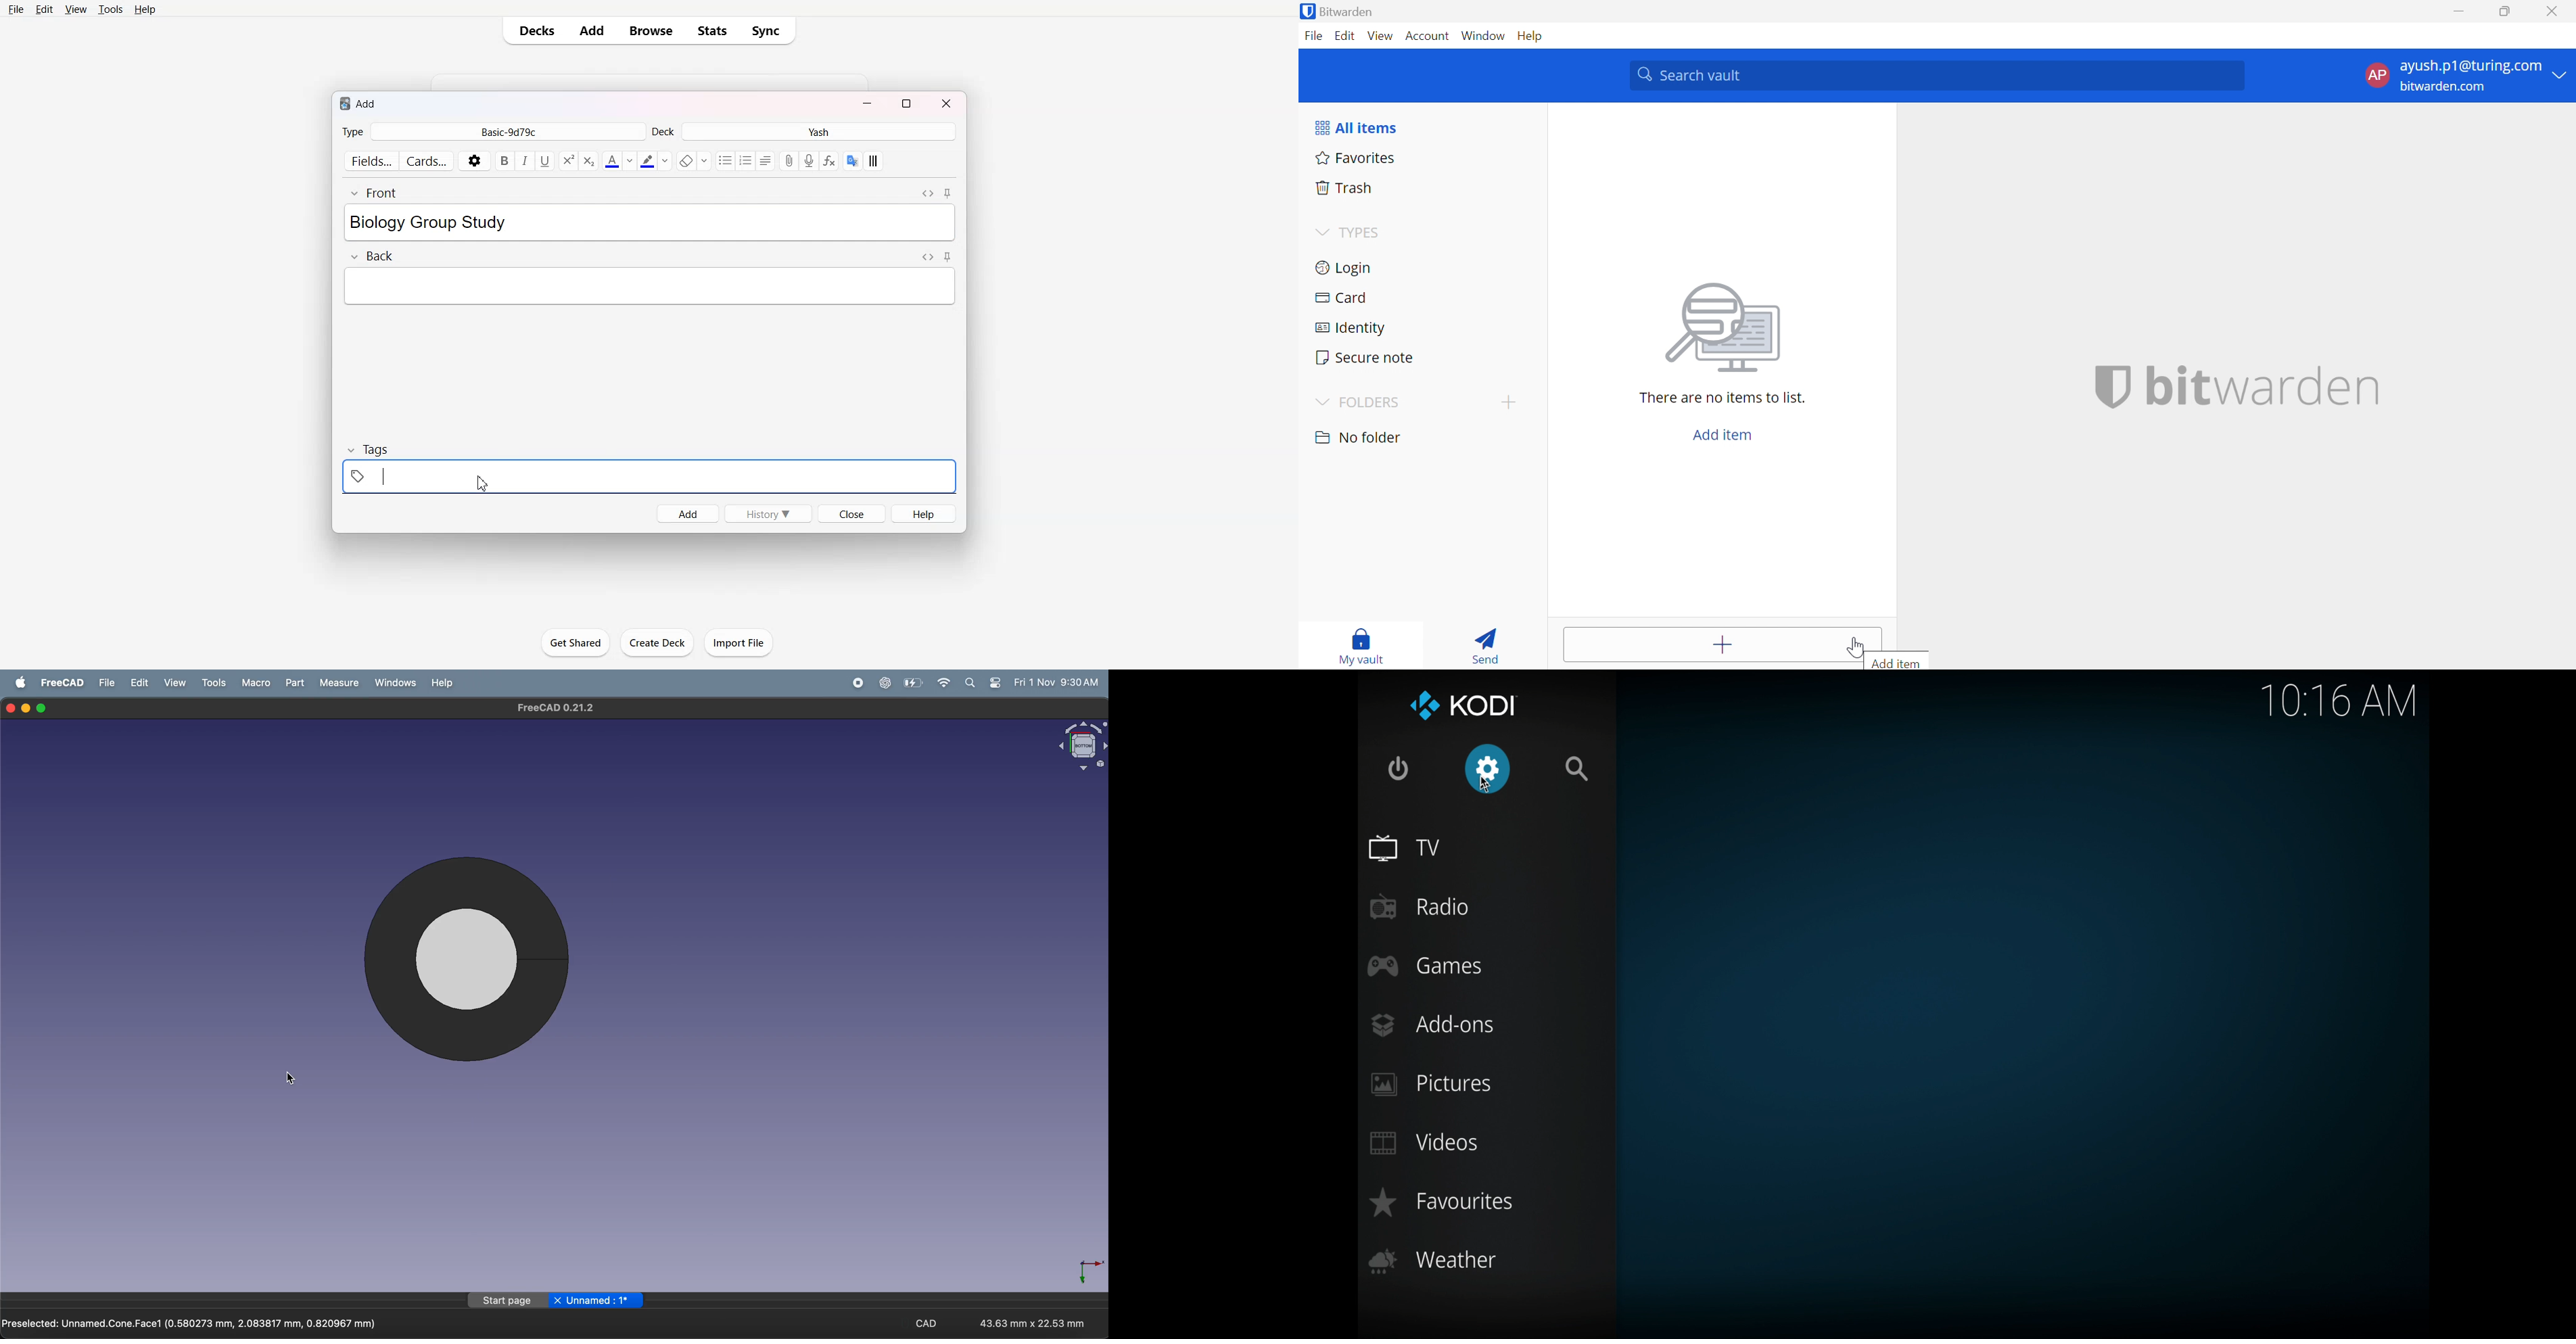 This screenshot has width=2576, height=1344. Describe the element at coordinates (693, 160) in the screenshot. I see `Remove Format` at that location.